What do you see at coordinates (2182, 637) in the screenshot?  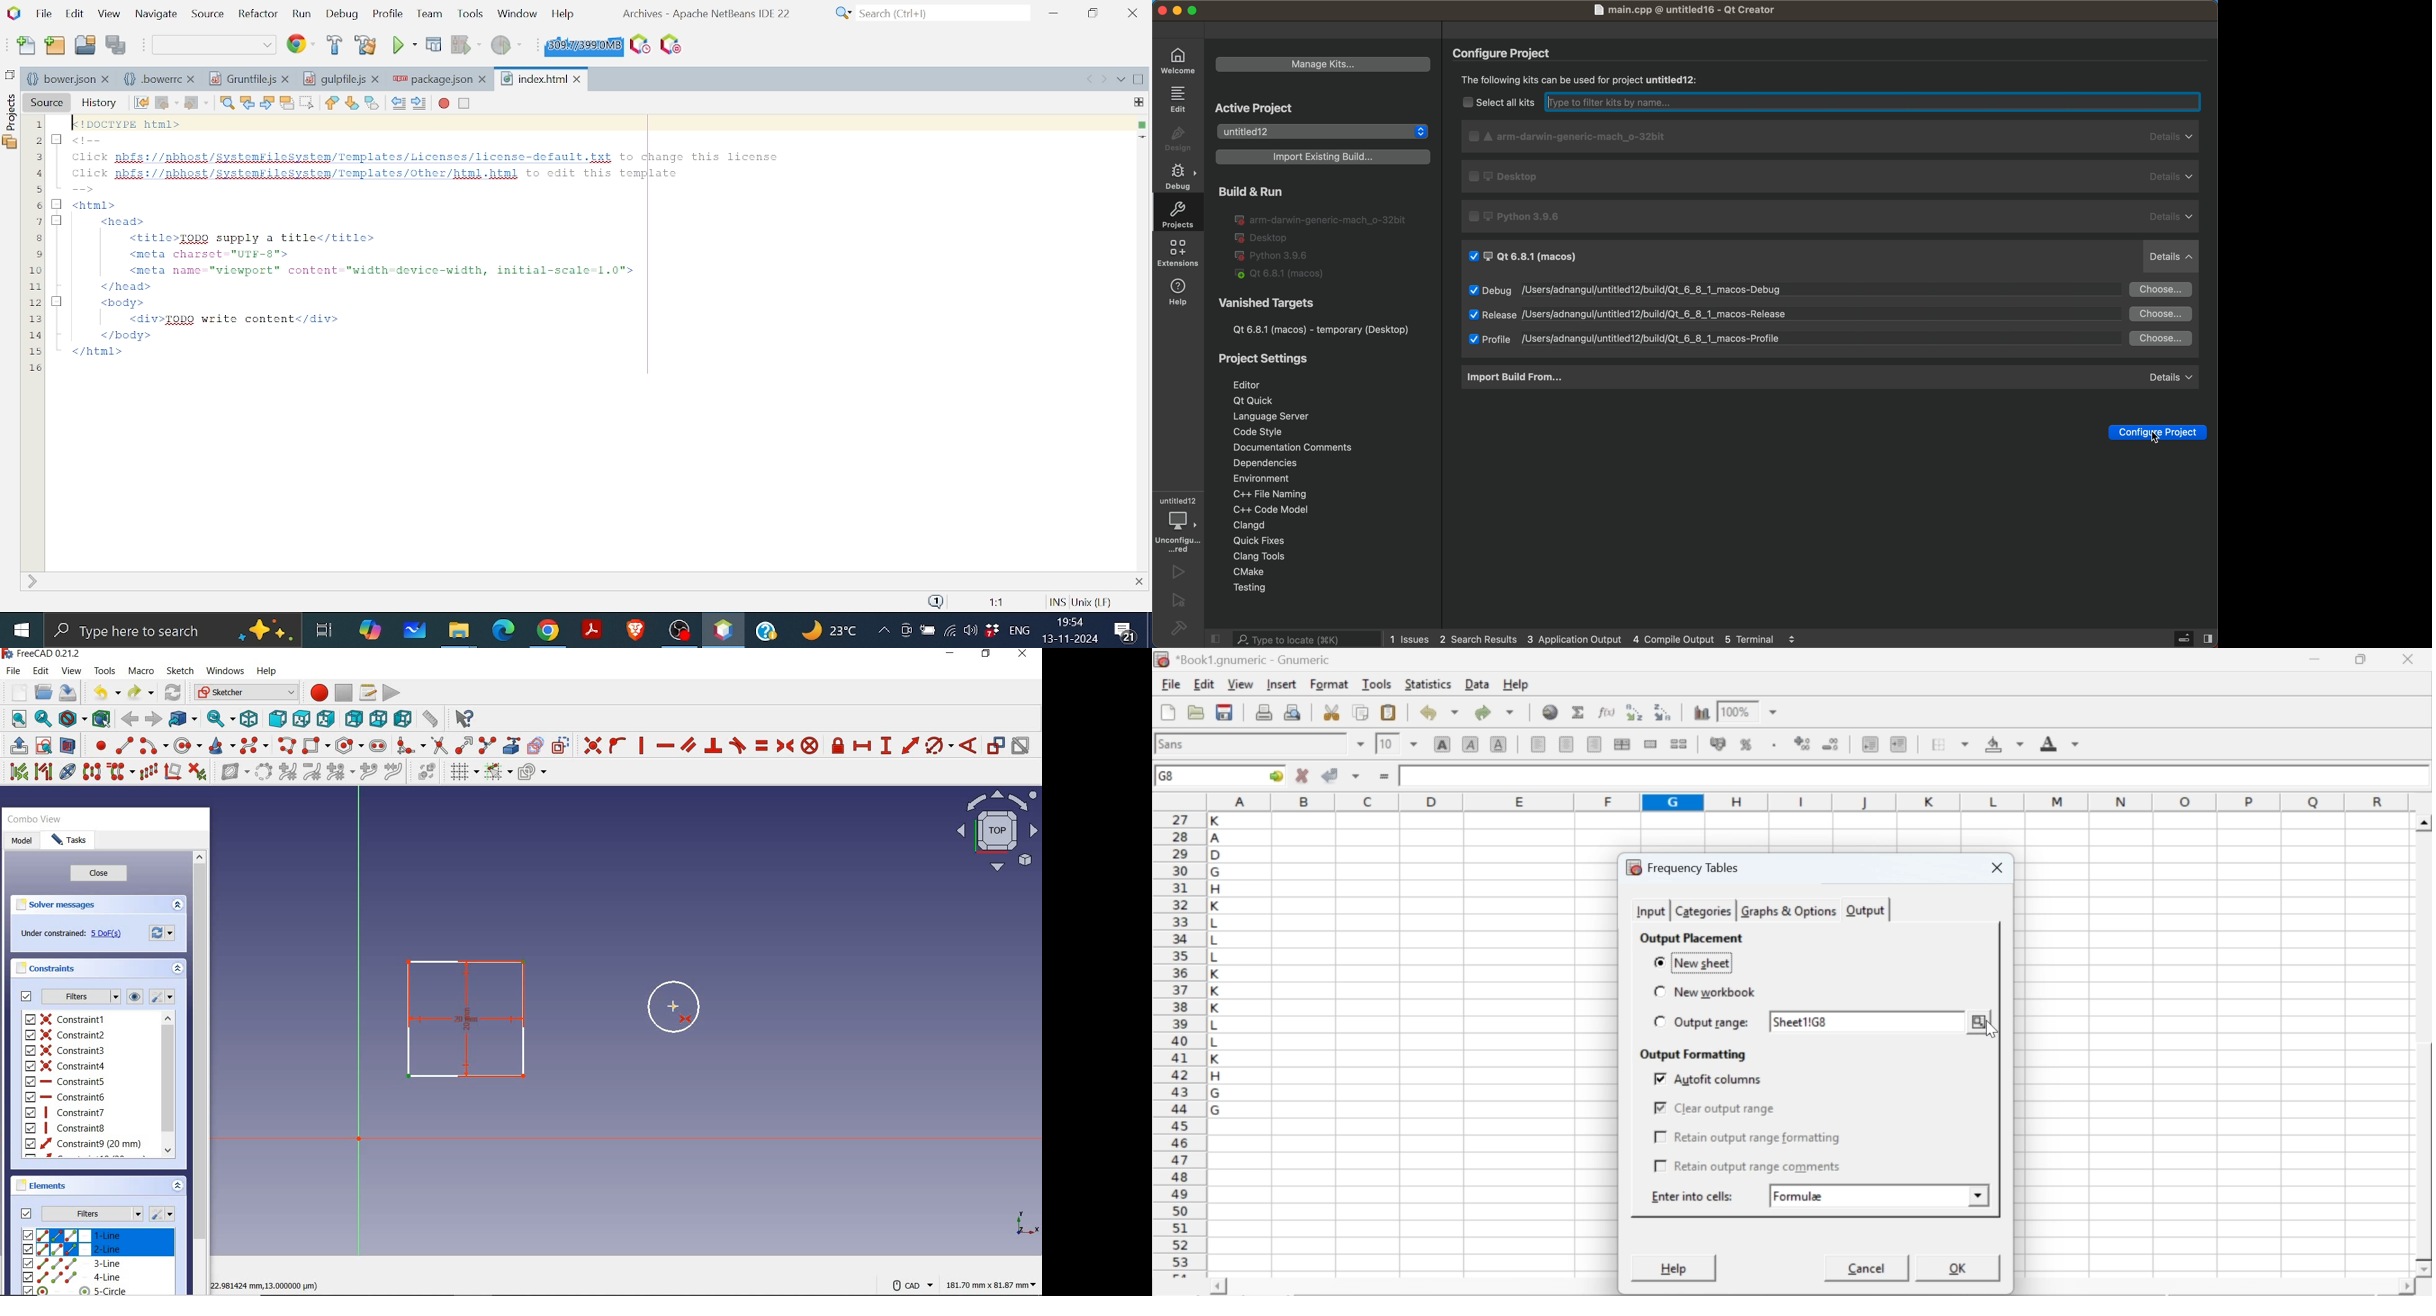 I see `close sidebar` at bounding box center [2182, 637].